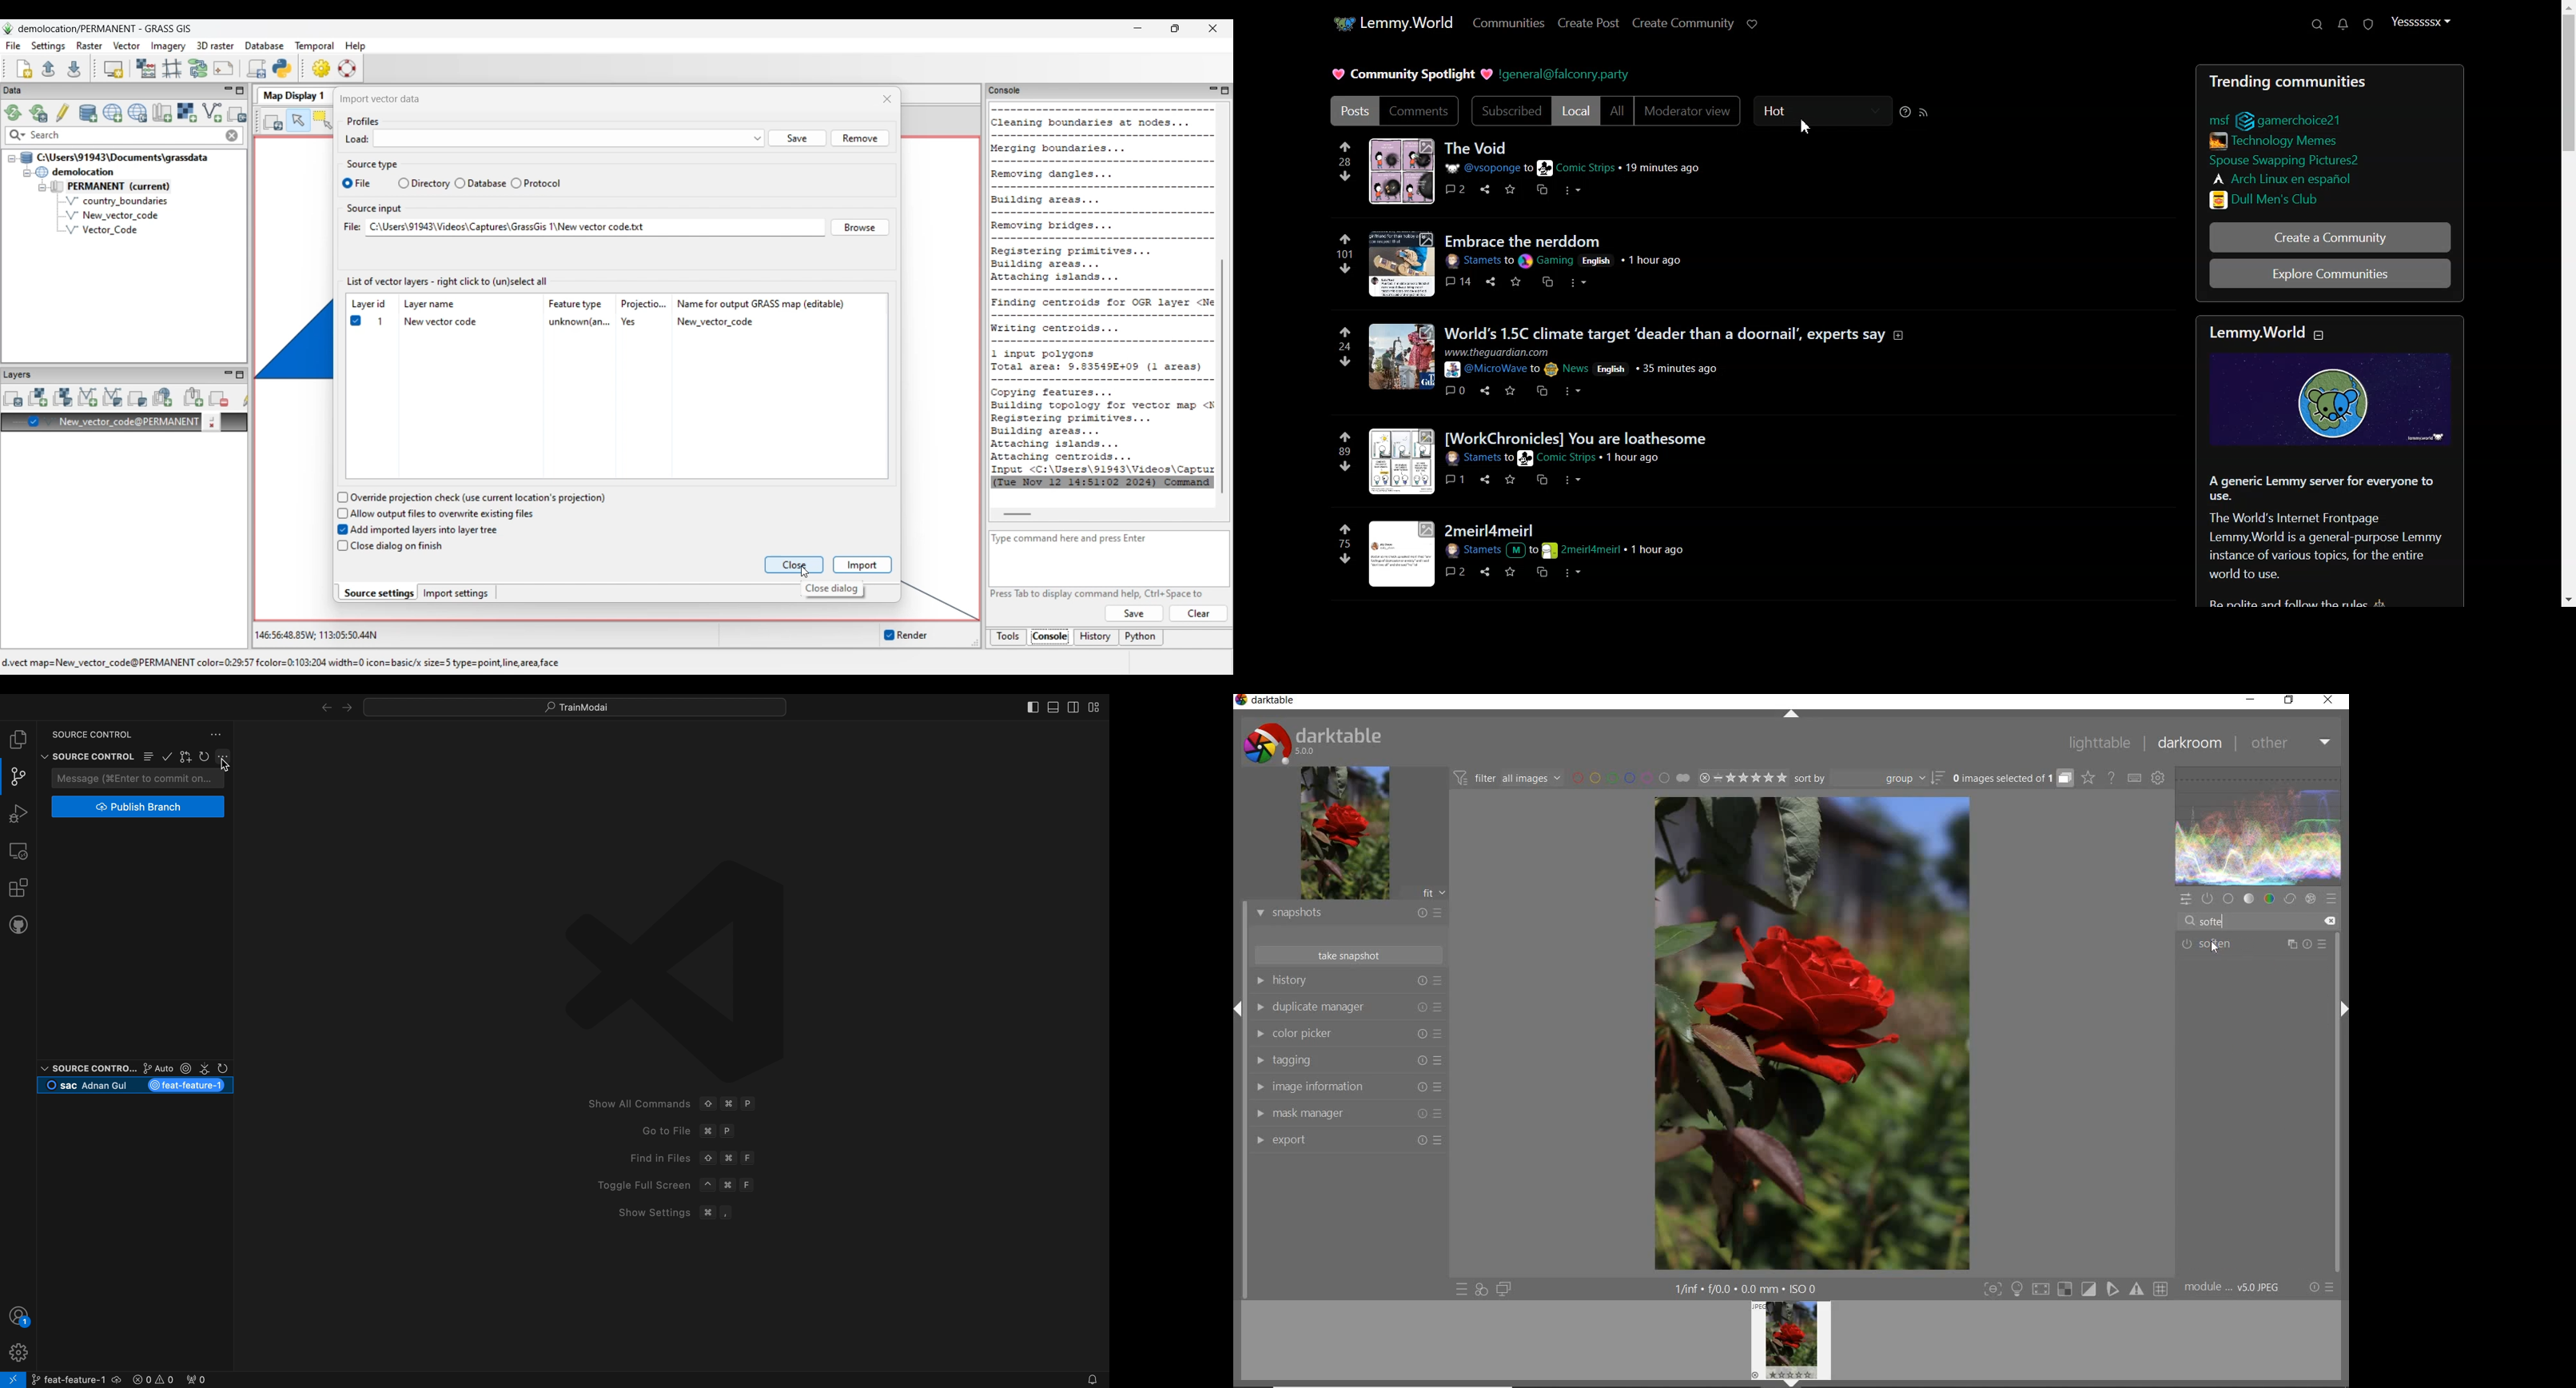 This screenshot has width=2576, height=1400. Describe the element at coordinates (750, 1157) in the screenshot. I see `F` at that location.